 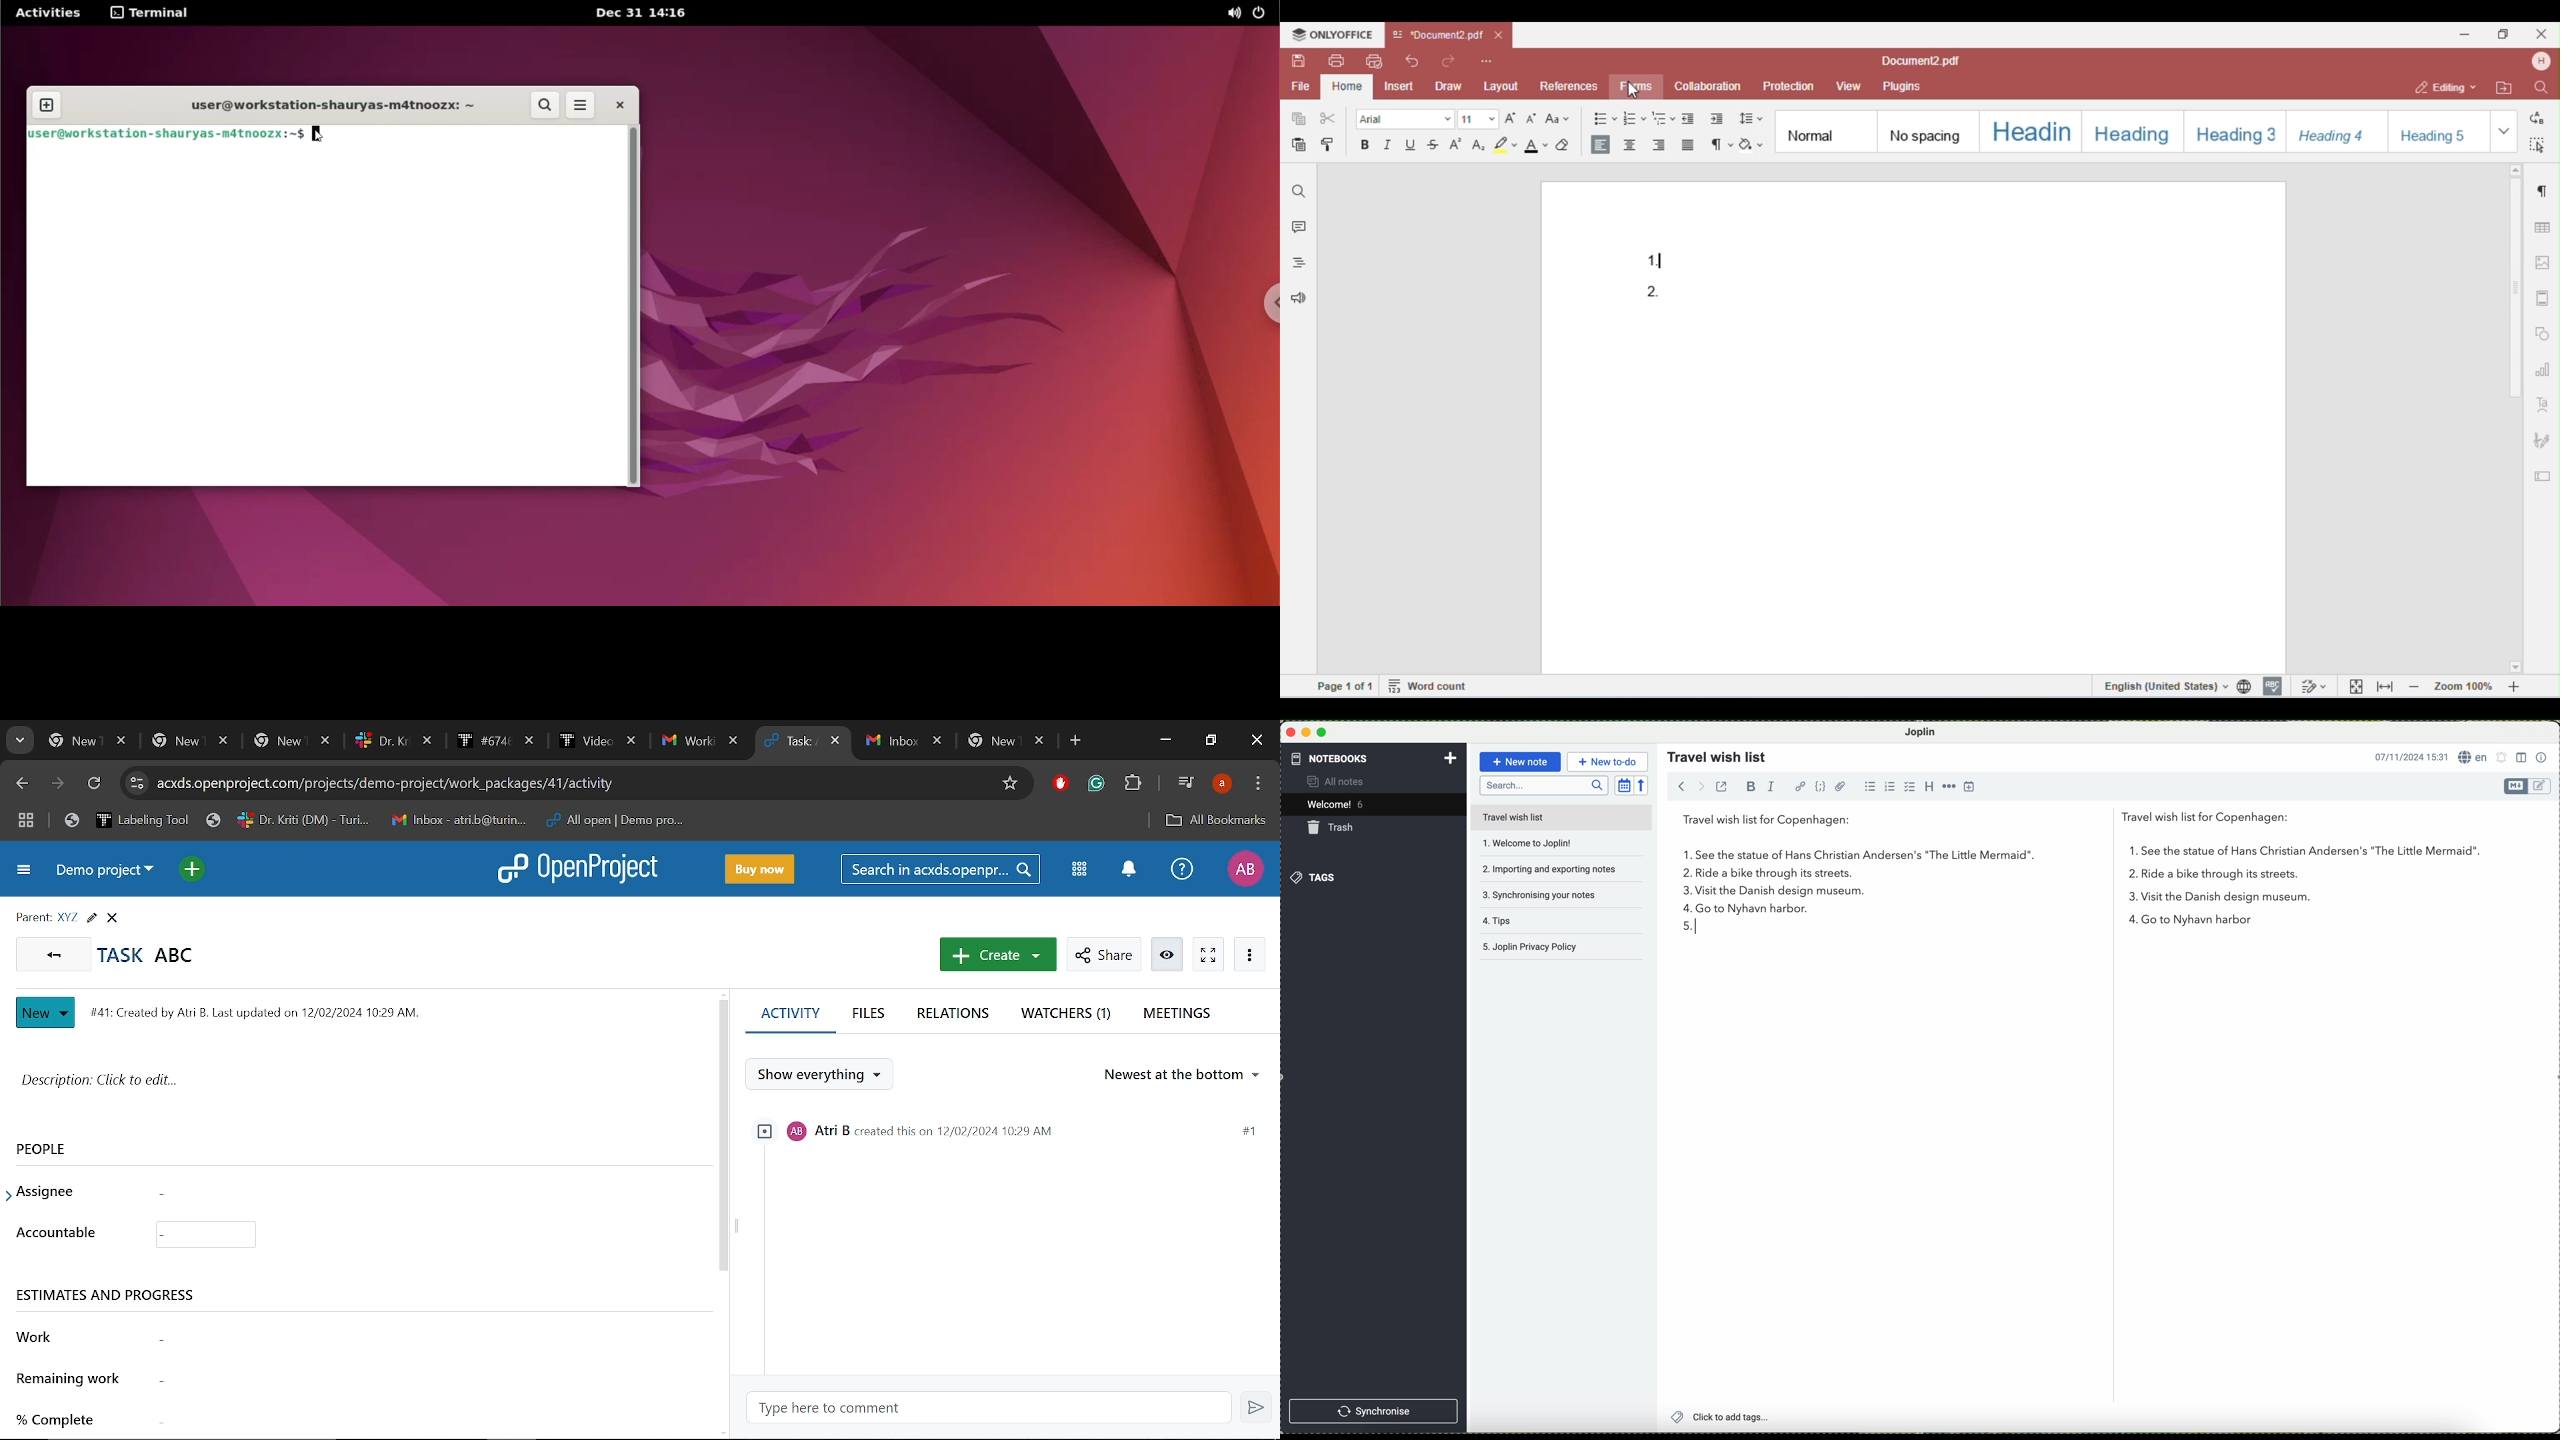 I want to click on People, so click(x=99, y=1149).